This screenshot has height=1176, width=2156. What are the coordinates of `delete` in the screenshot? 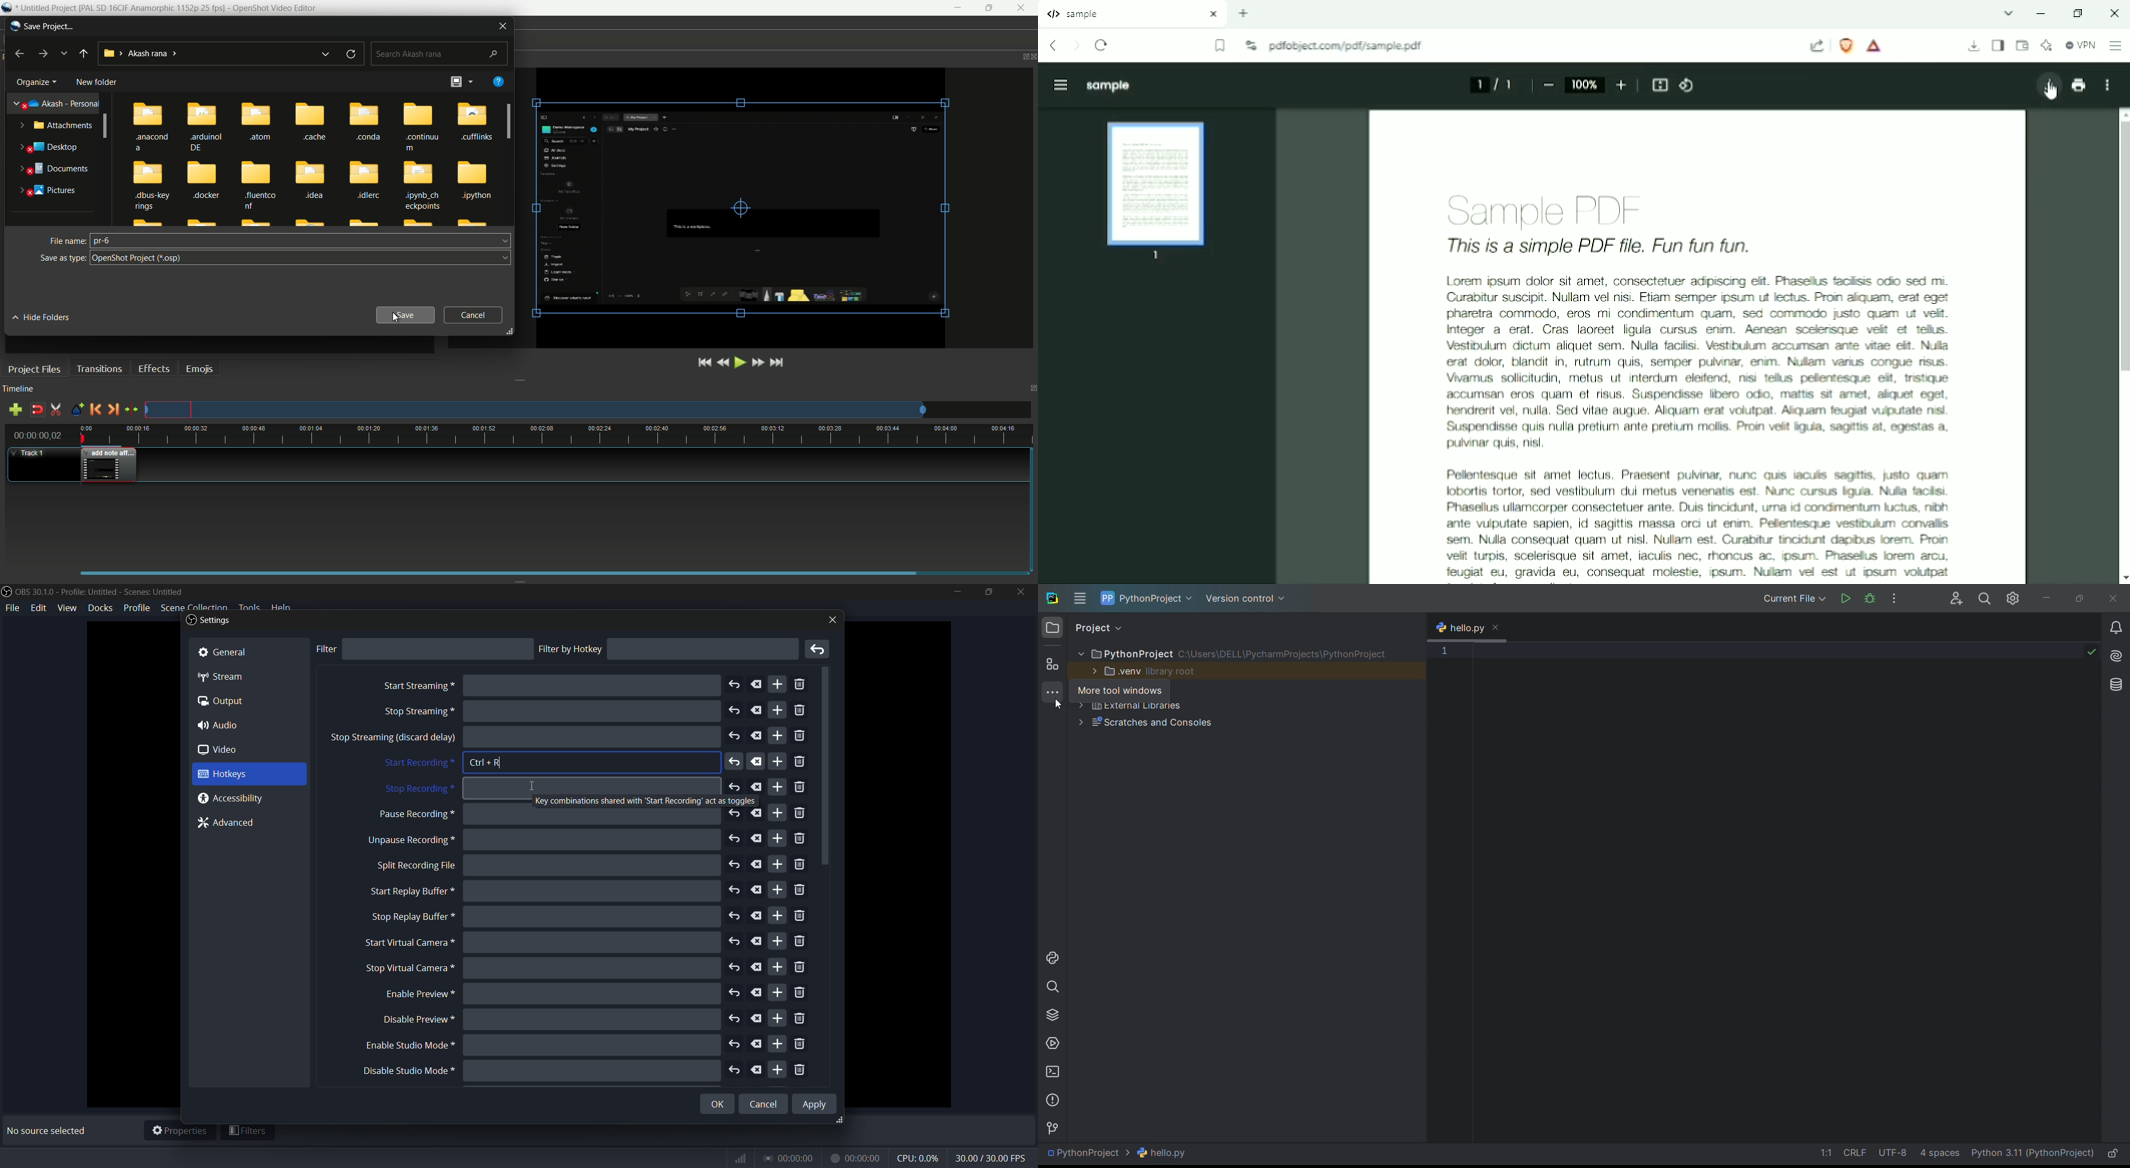 It's located at (757, 838).